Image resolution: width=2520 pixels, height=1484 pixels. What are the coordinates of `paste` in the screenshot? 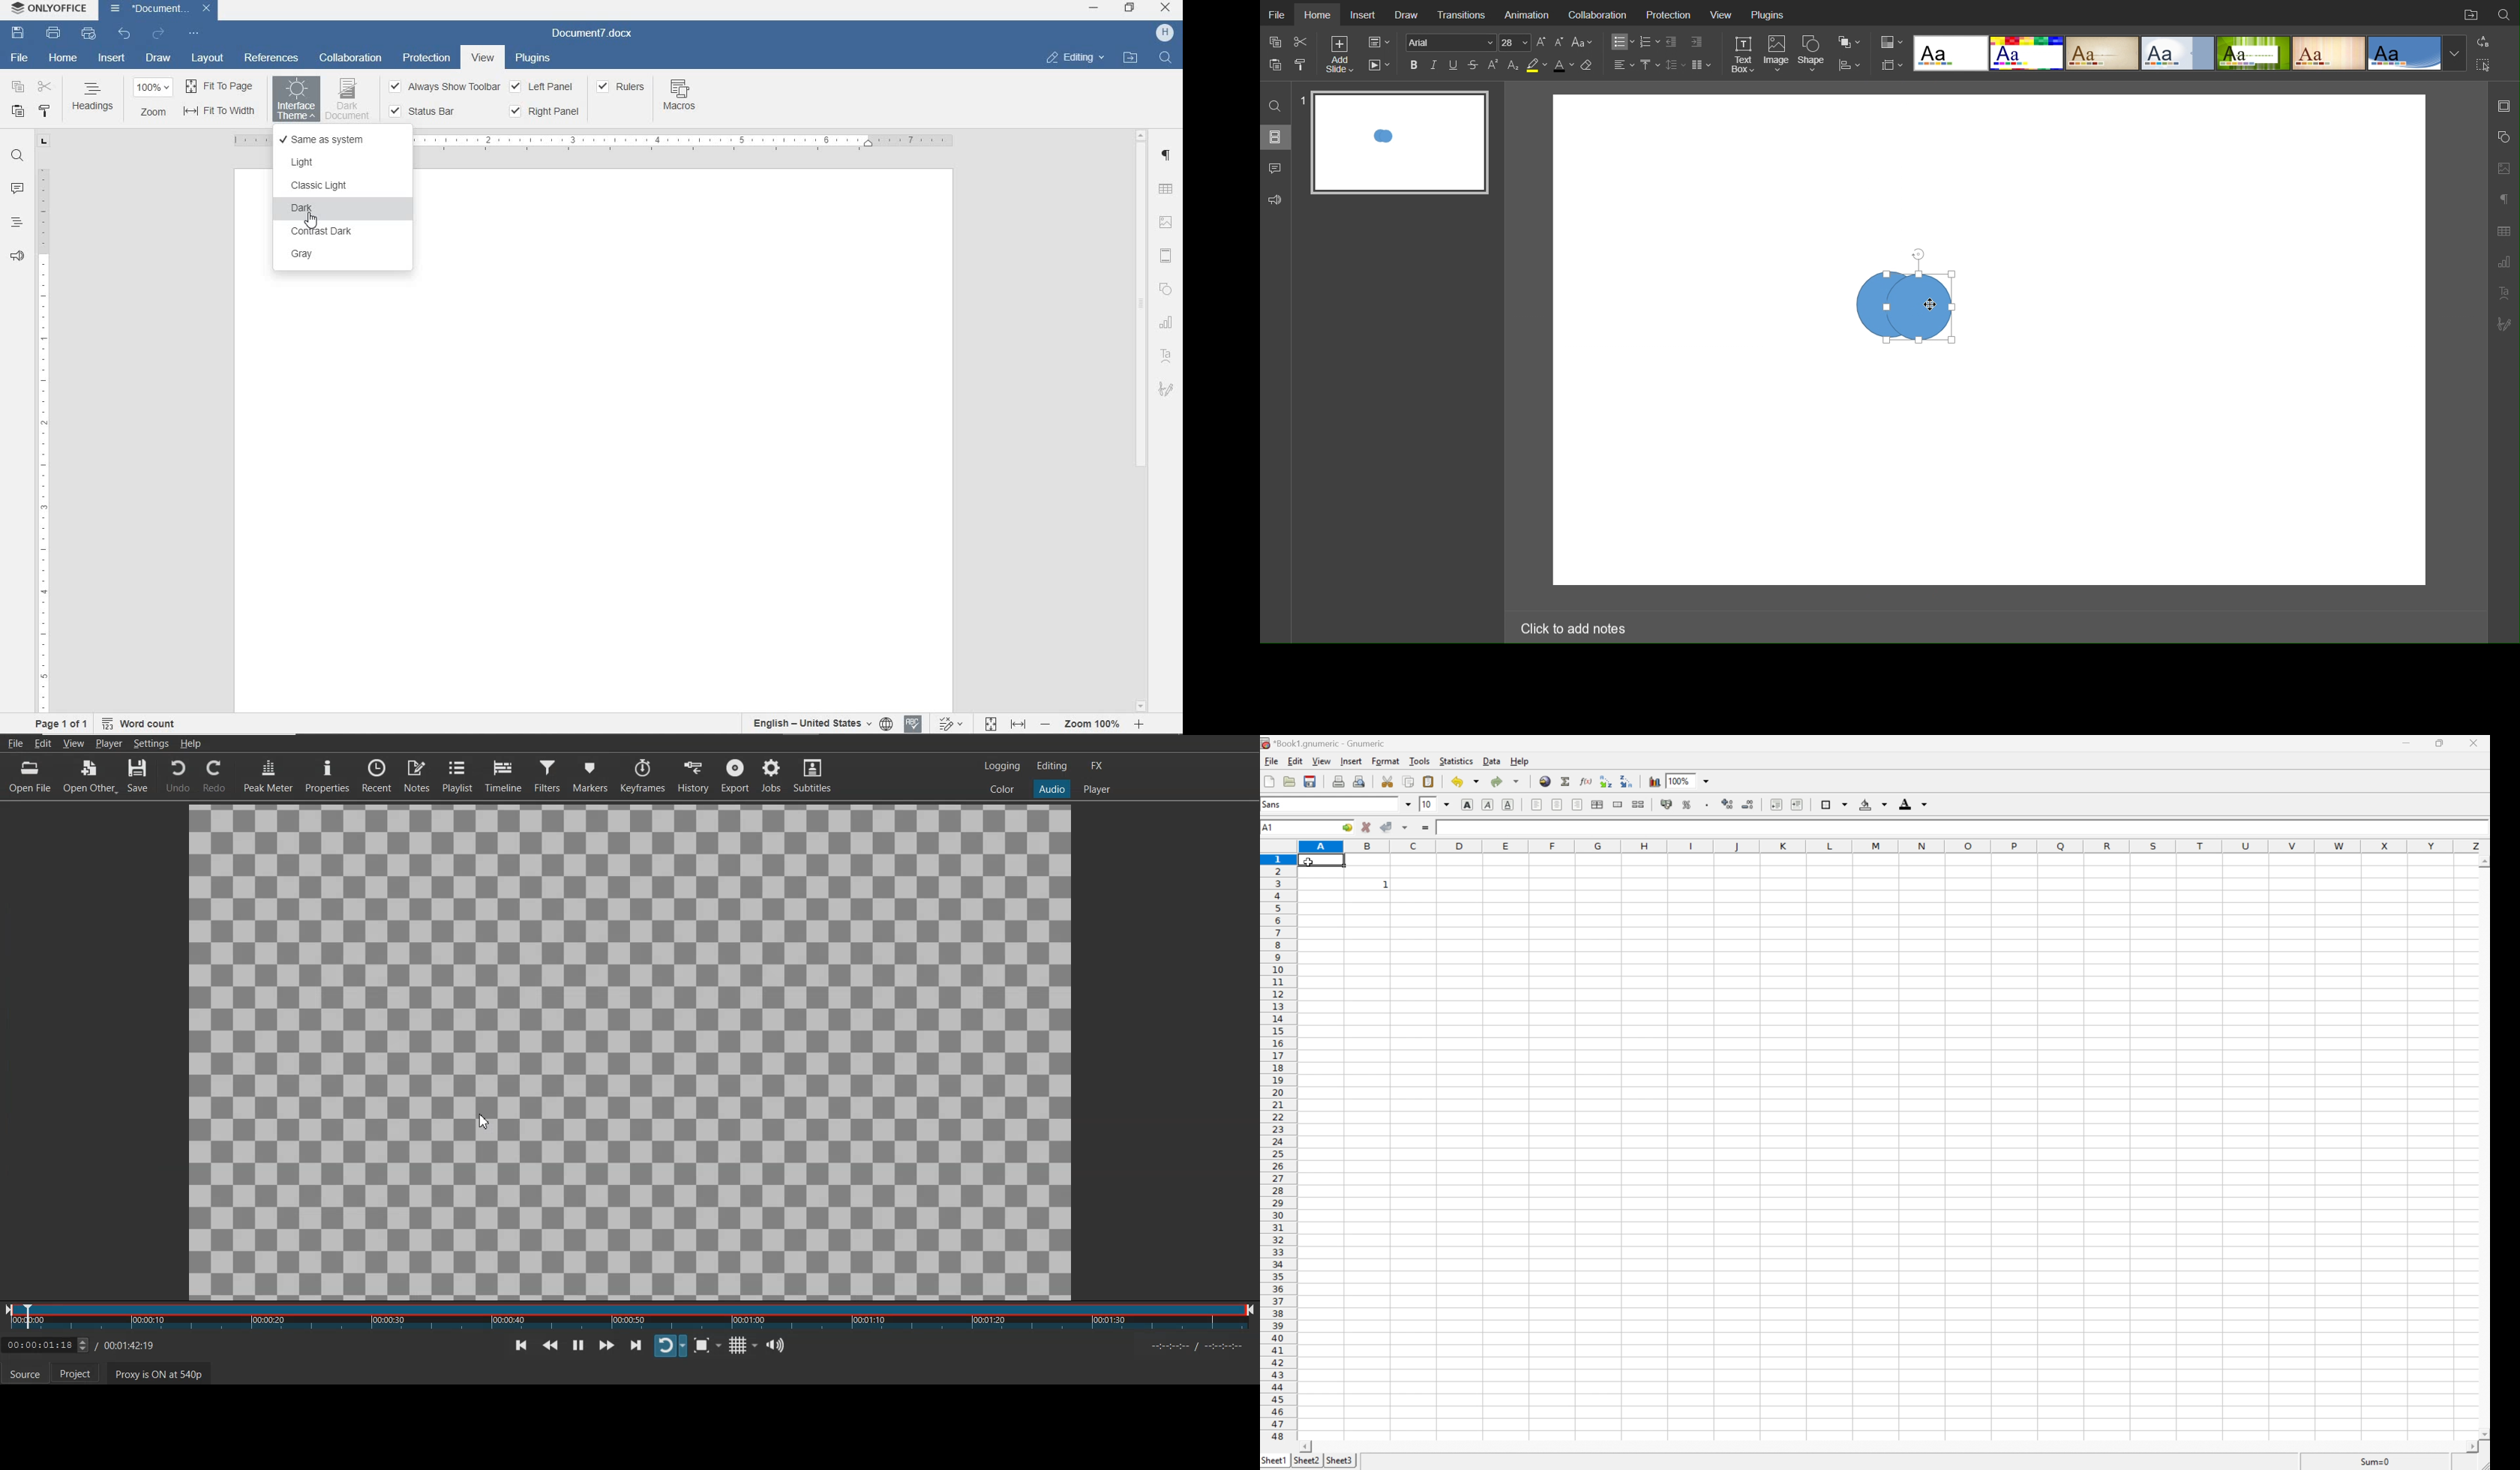 It's located at (1277, 64).